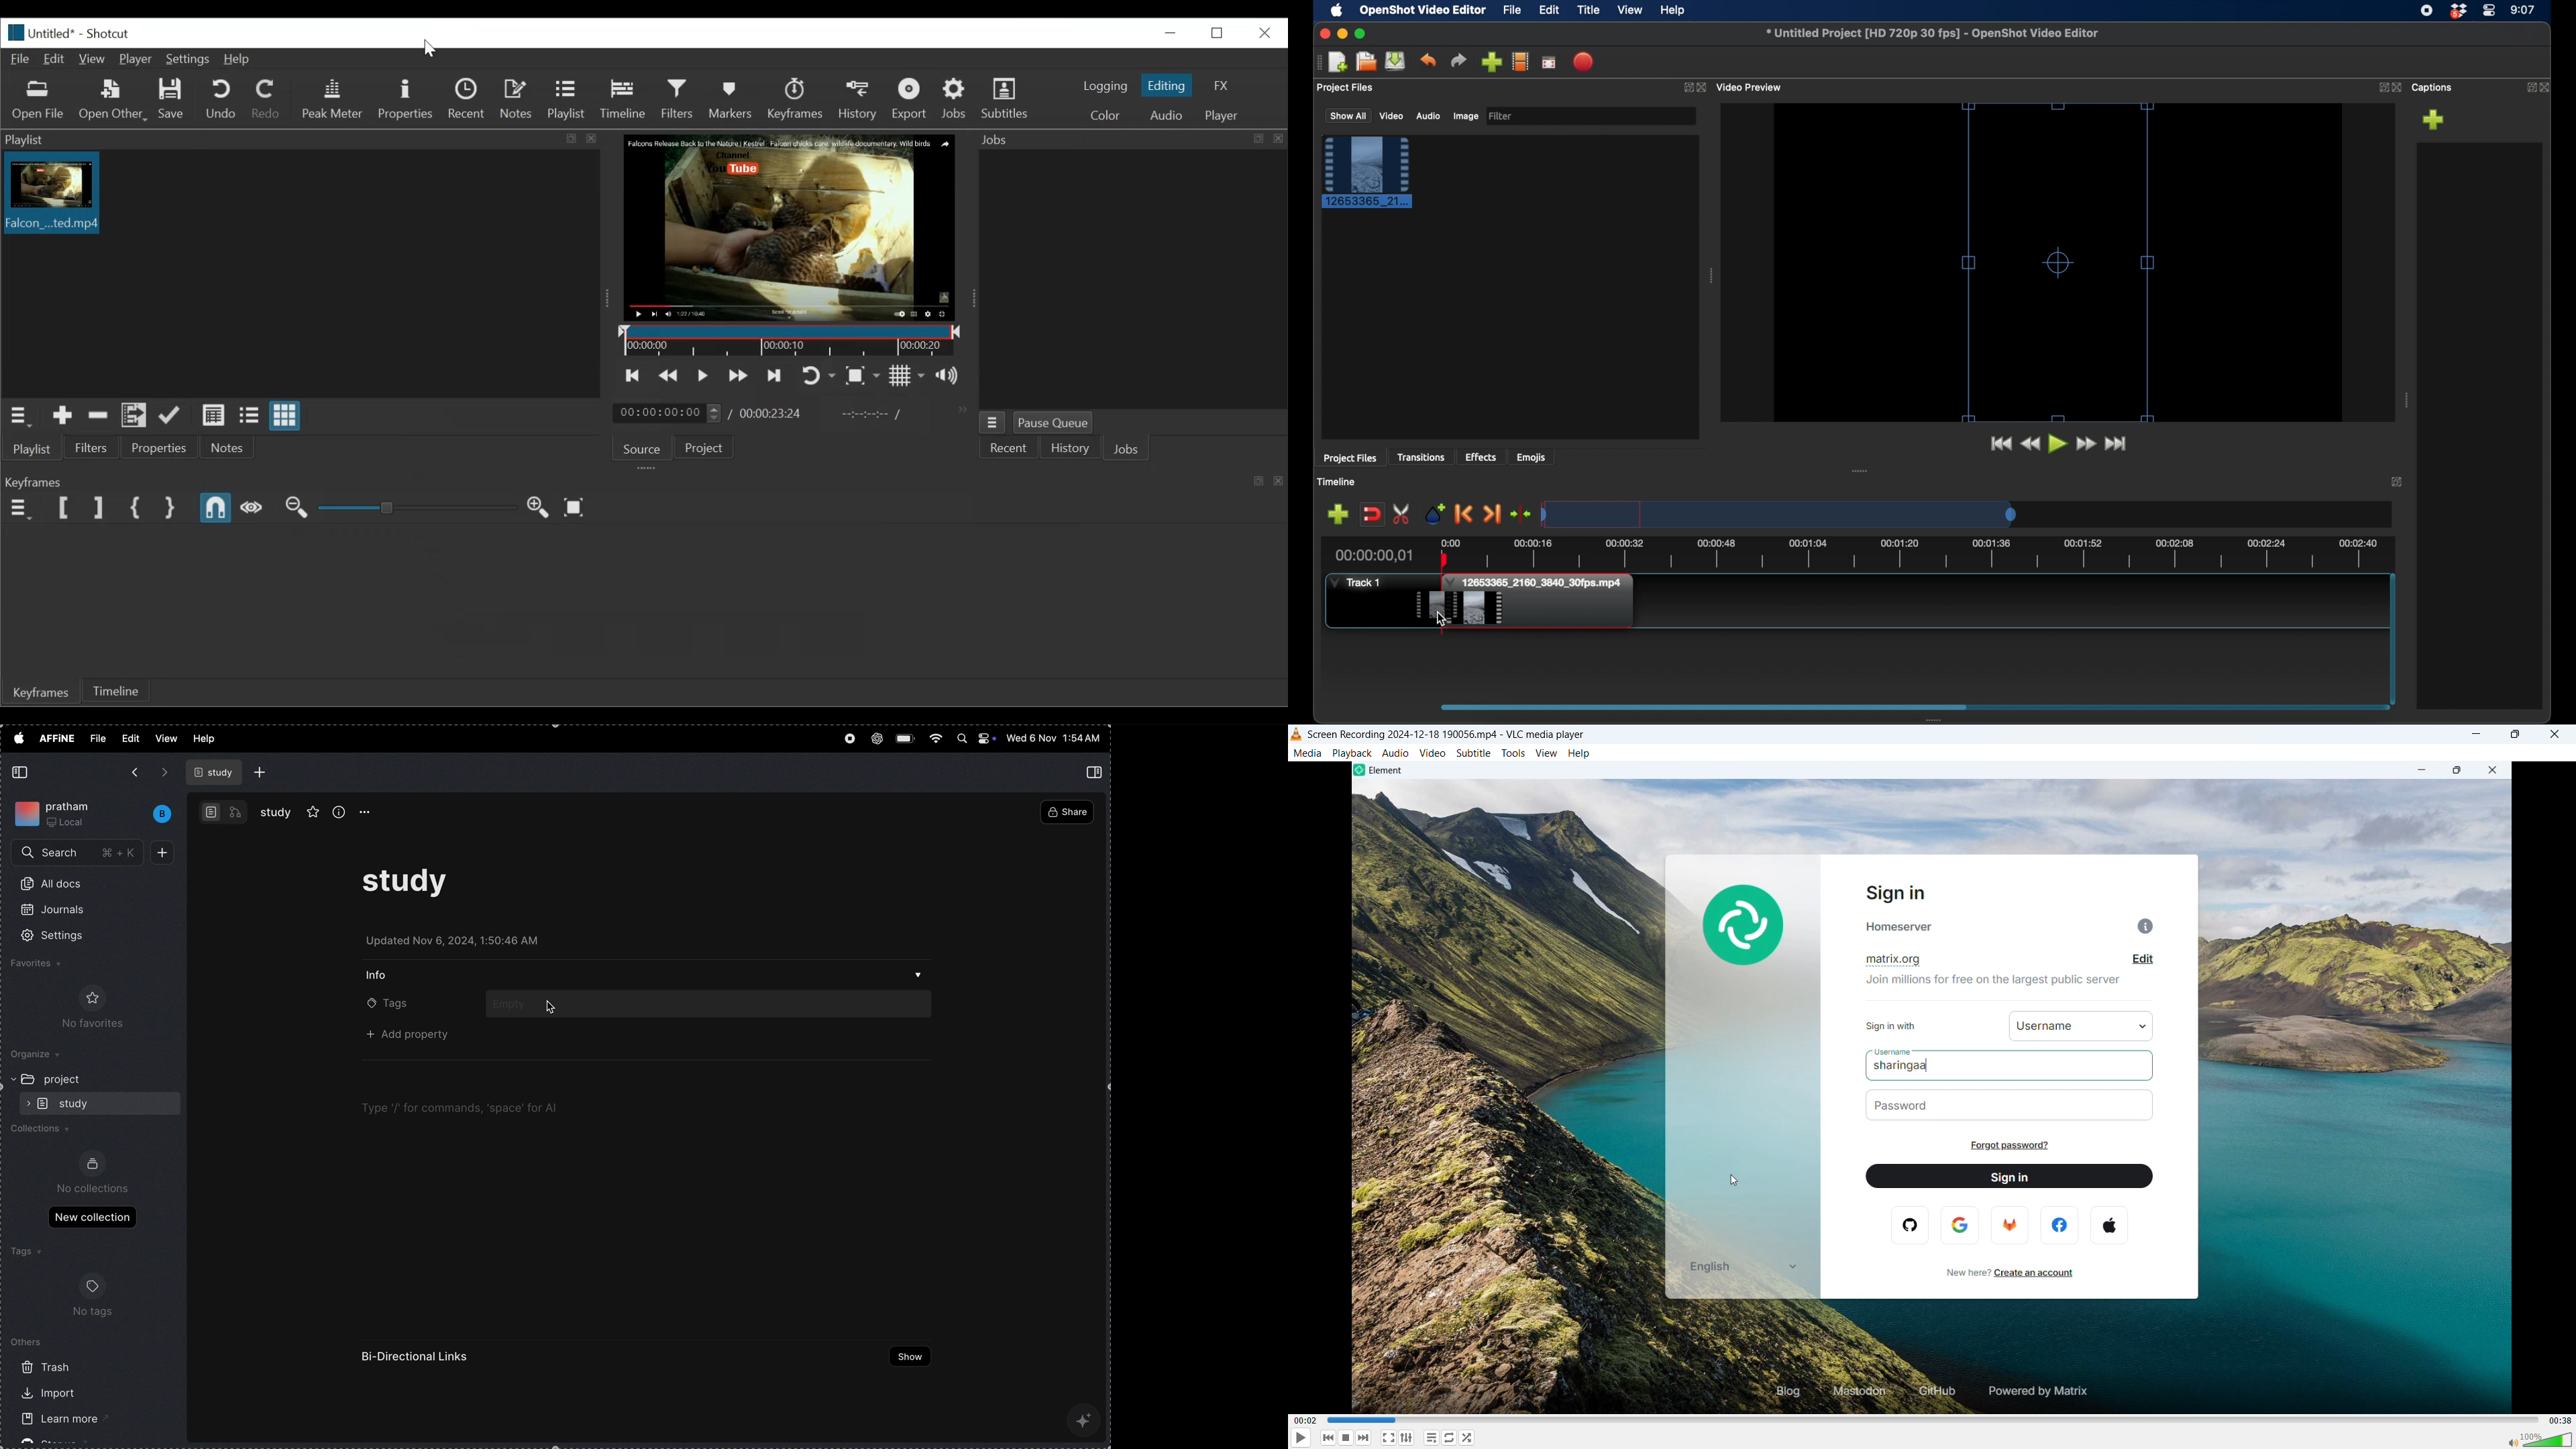 The height and width of the screenshot is (1456, 2576). I want to click on Adjust Zoom slider keyframe, so click(419, 509).